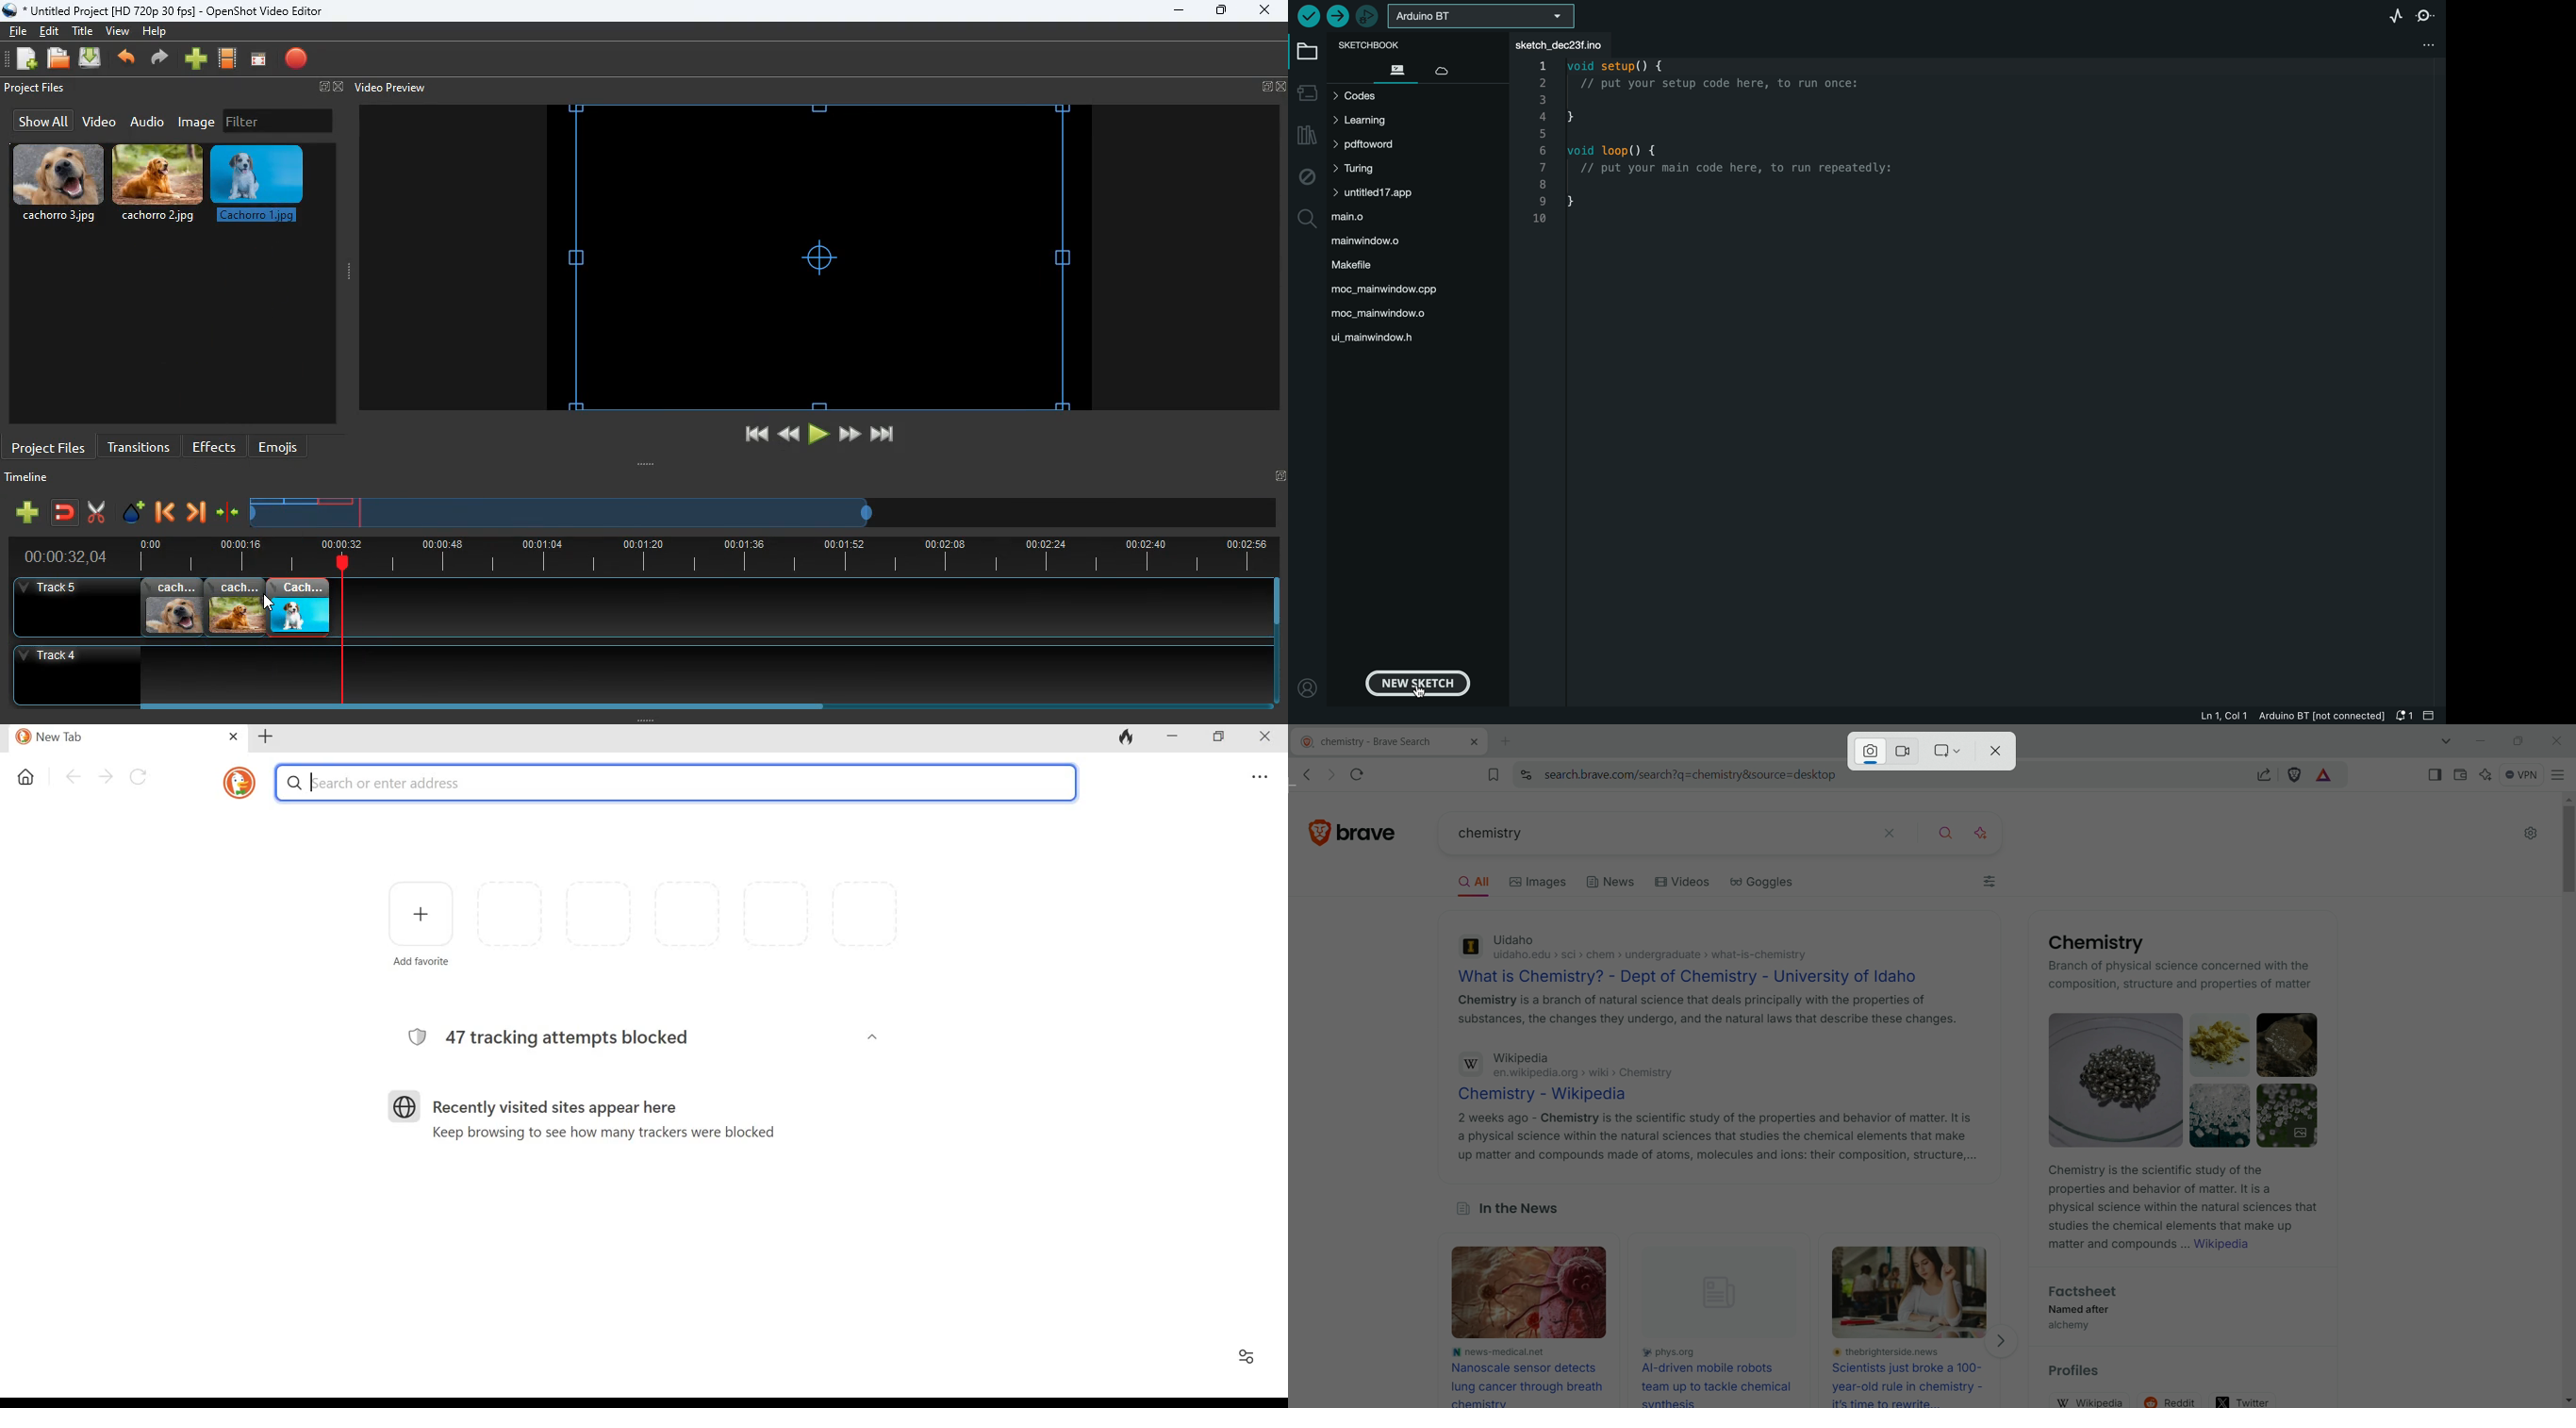  What do you see at coordinates (404, 1107) in the screenshot?
I see `Logo for sites visited` at bounding box center [404, 1107].